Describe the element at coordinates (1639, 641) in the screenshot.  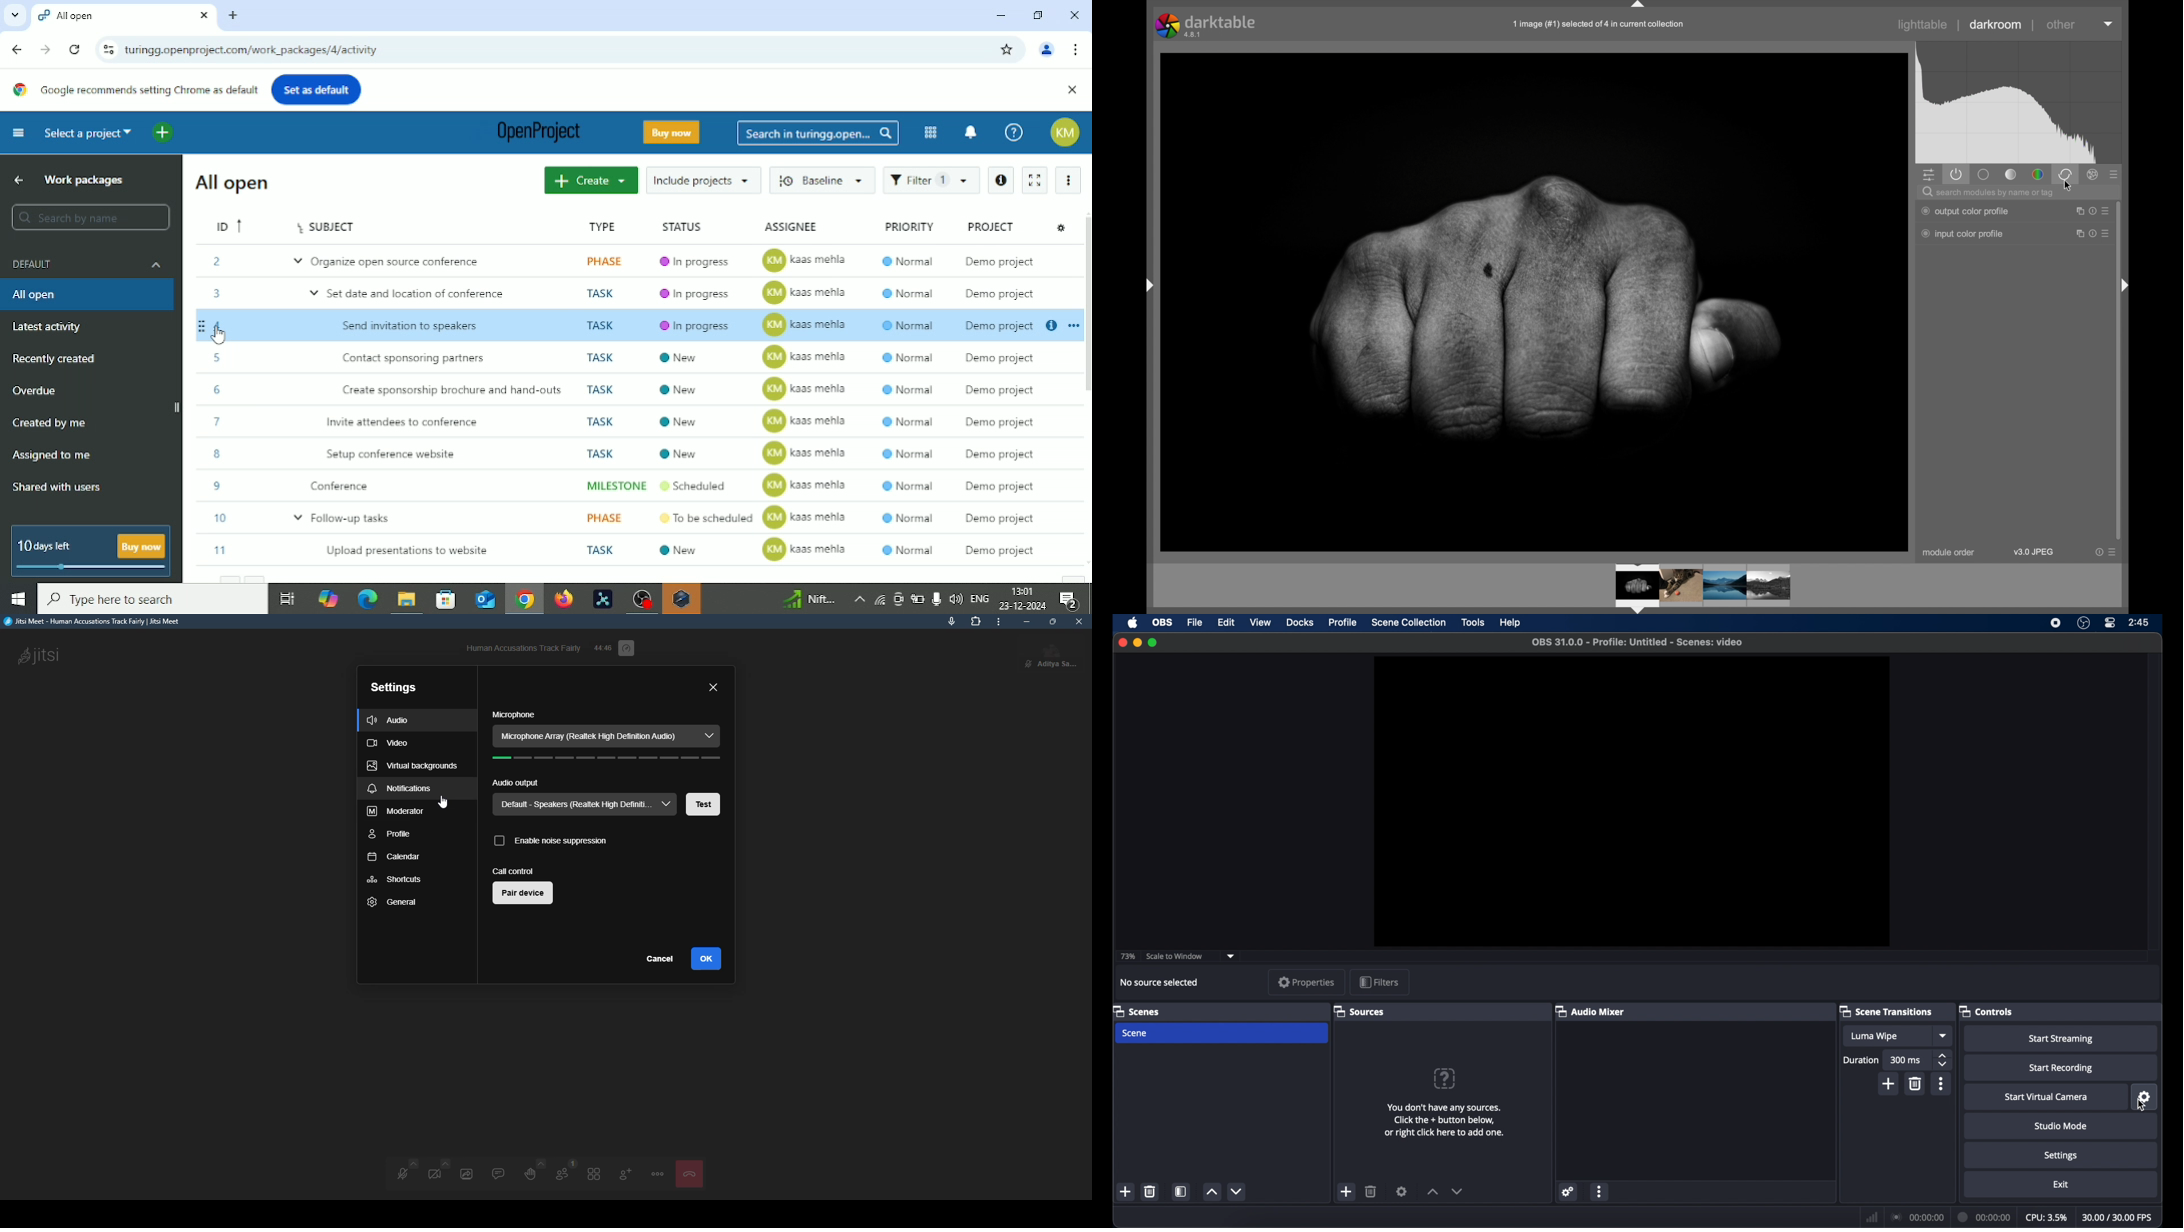
I see `file name` at that location.